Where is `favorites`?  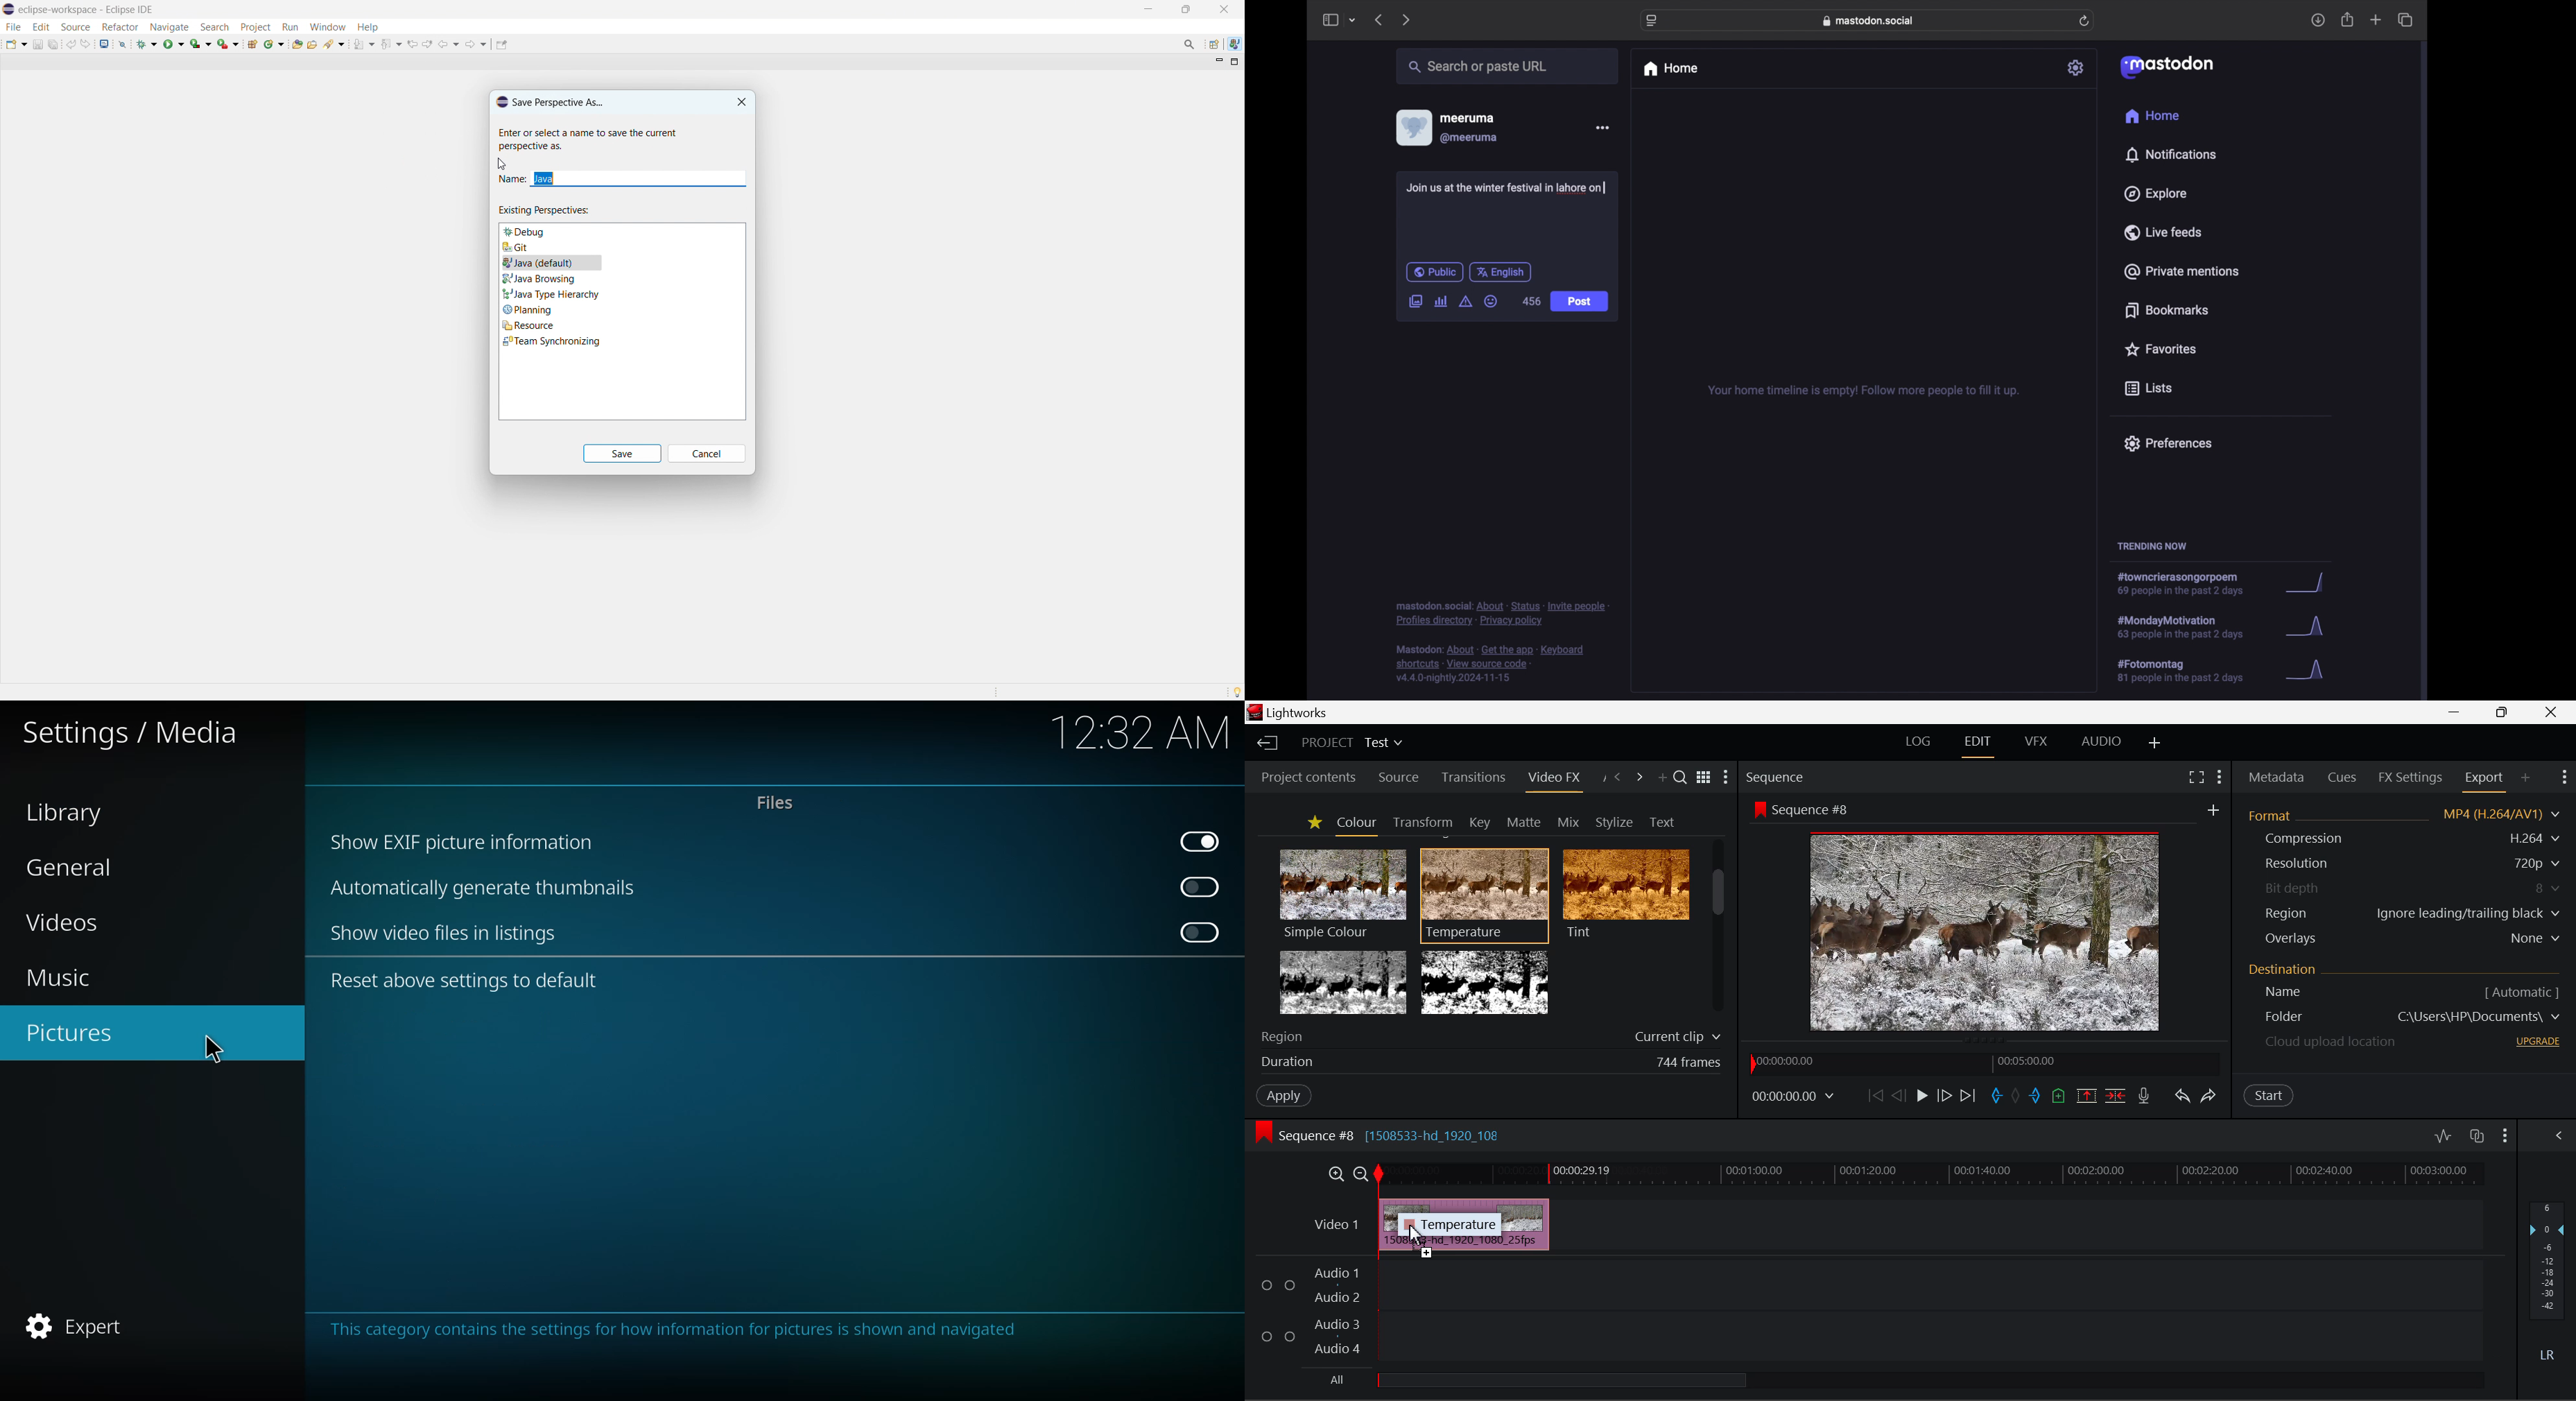 favorites is located at coordinates (2160, 349).